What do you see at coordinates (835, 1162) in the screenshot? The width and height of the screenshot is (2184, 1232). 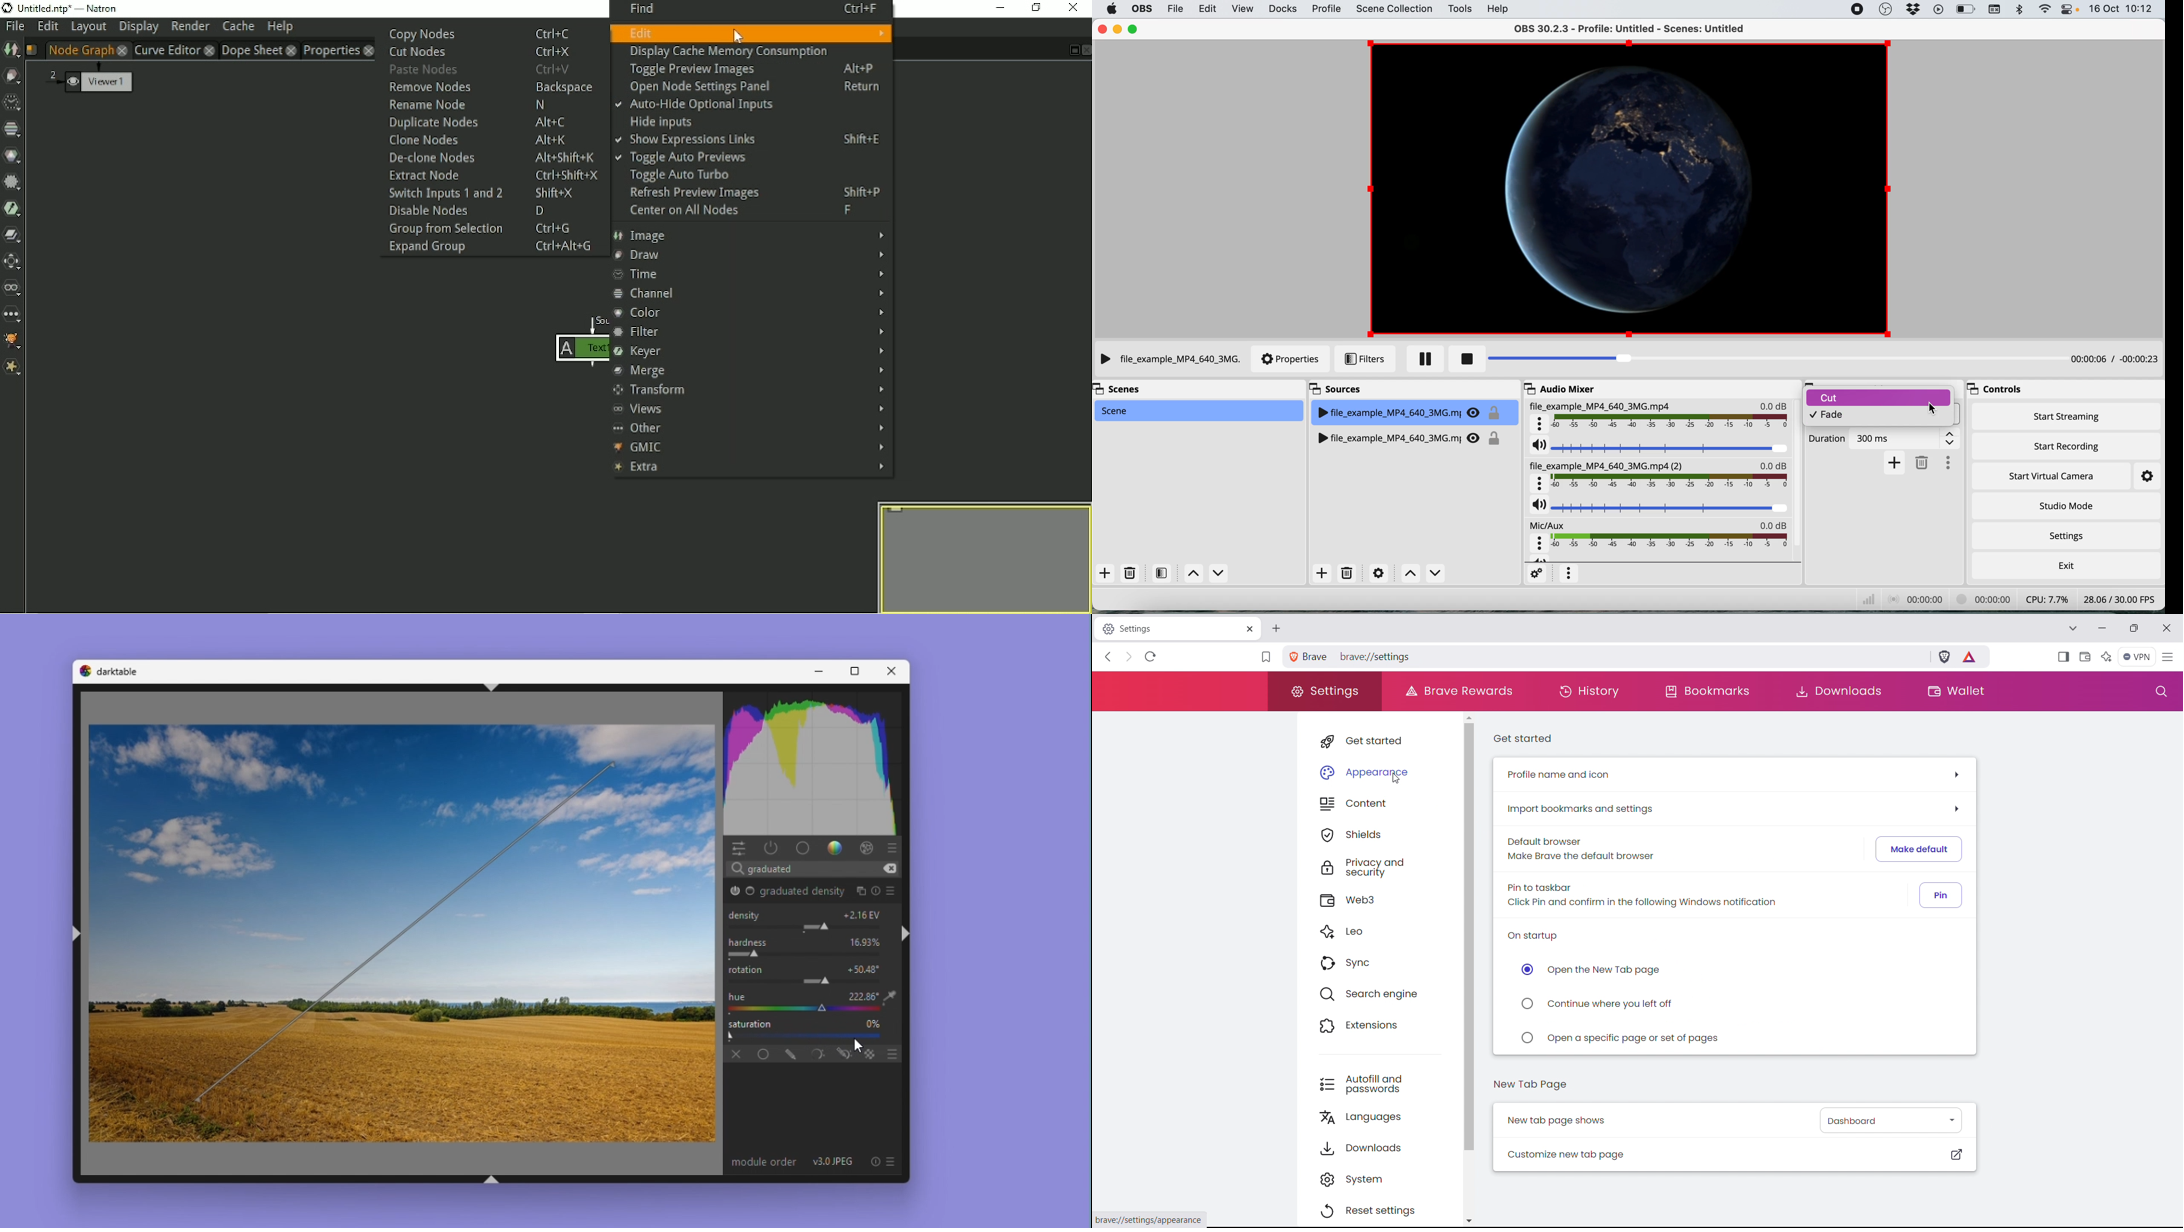 I see `v3.0 JPEG` at bounding box center [835, 1162].